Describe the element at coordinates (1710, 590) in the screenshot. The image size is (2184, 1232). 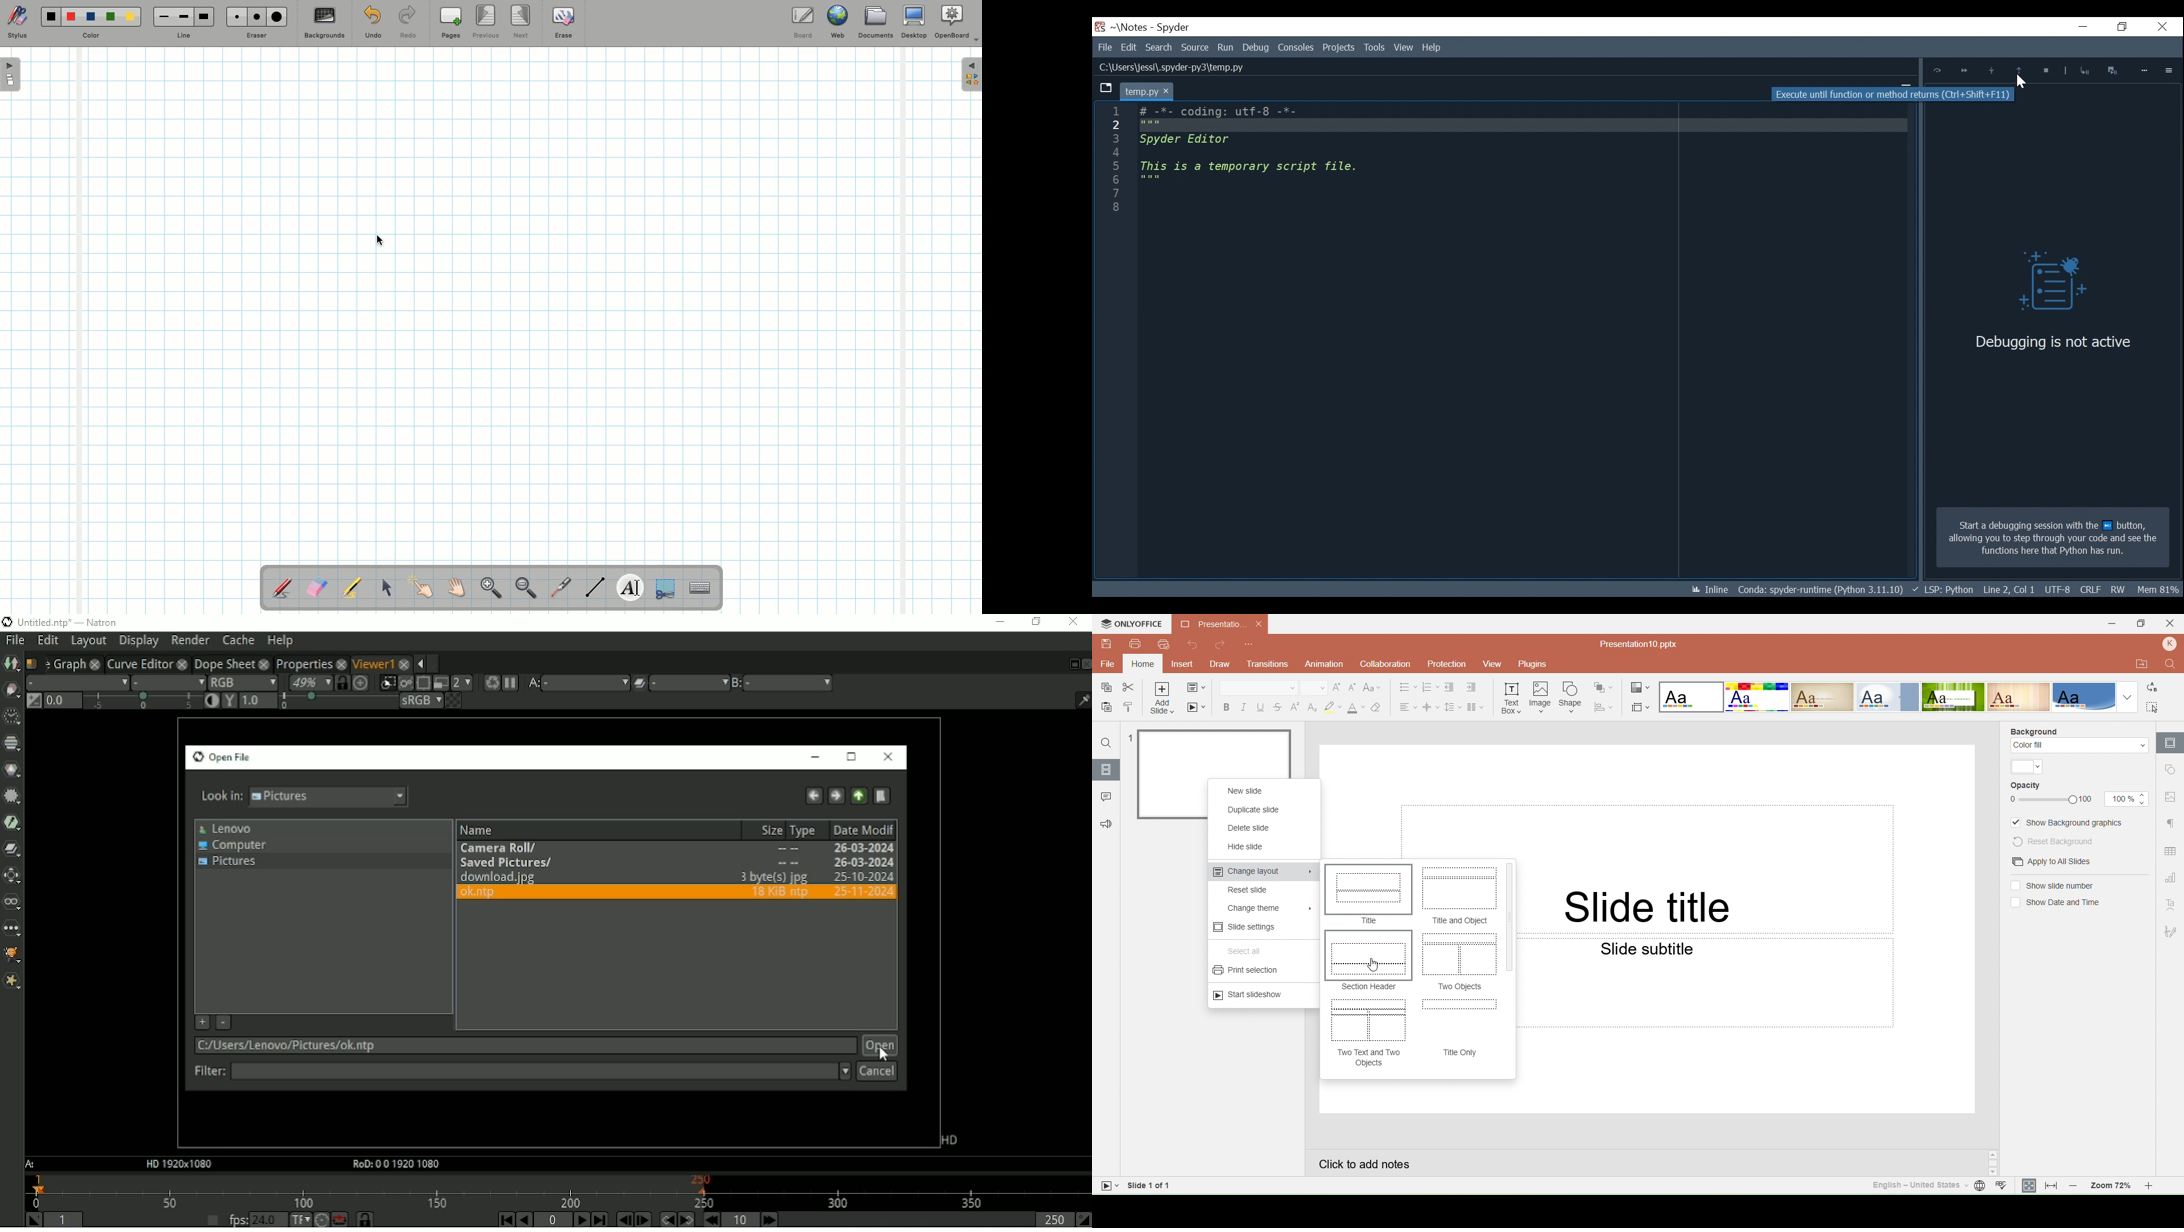
I see `Toggle inline and interactive Matplotlib plotting` at that location.